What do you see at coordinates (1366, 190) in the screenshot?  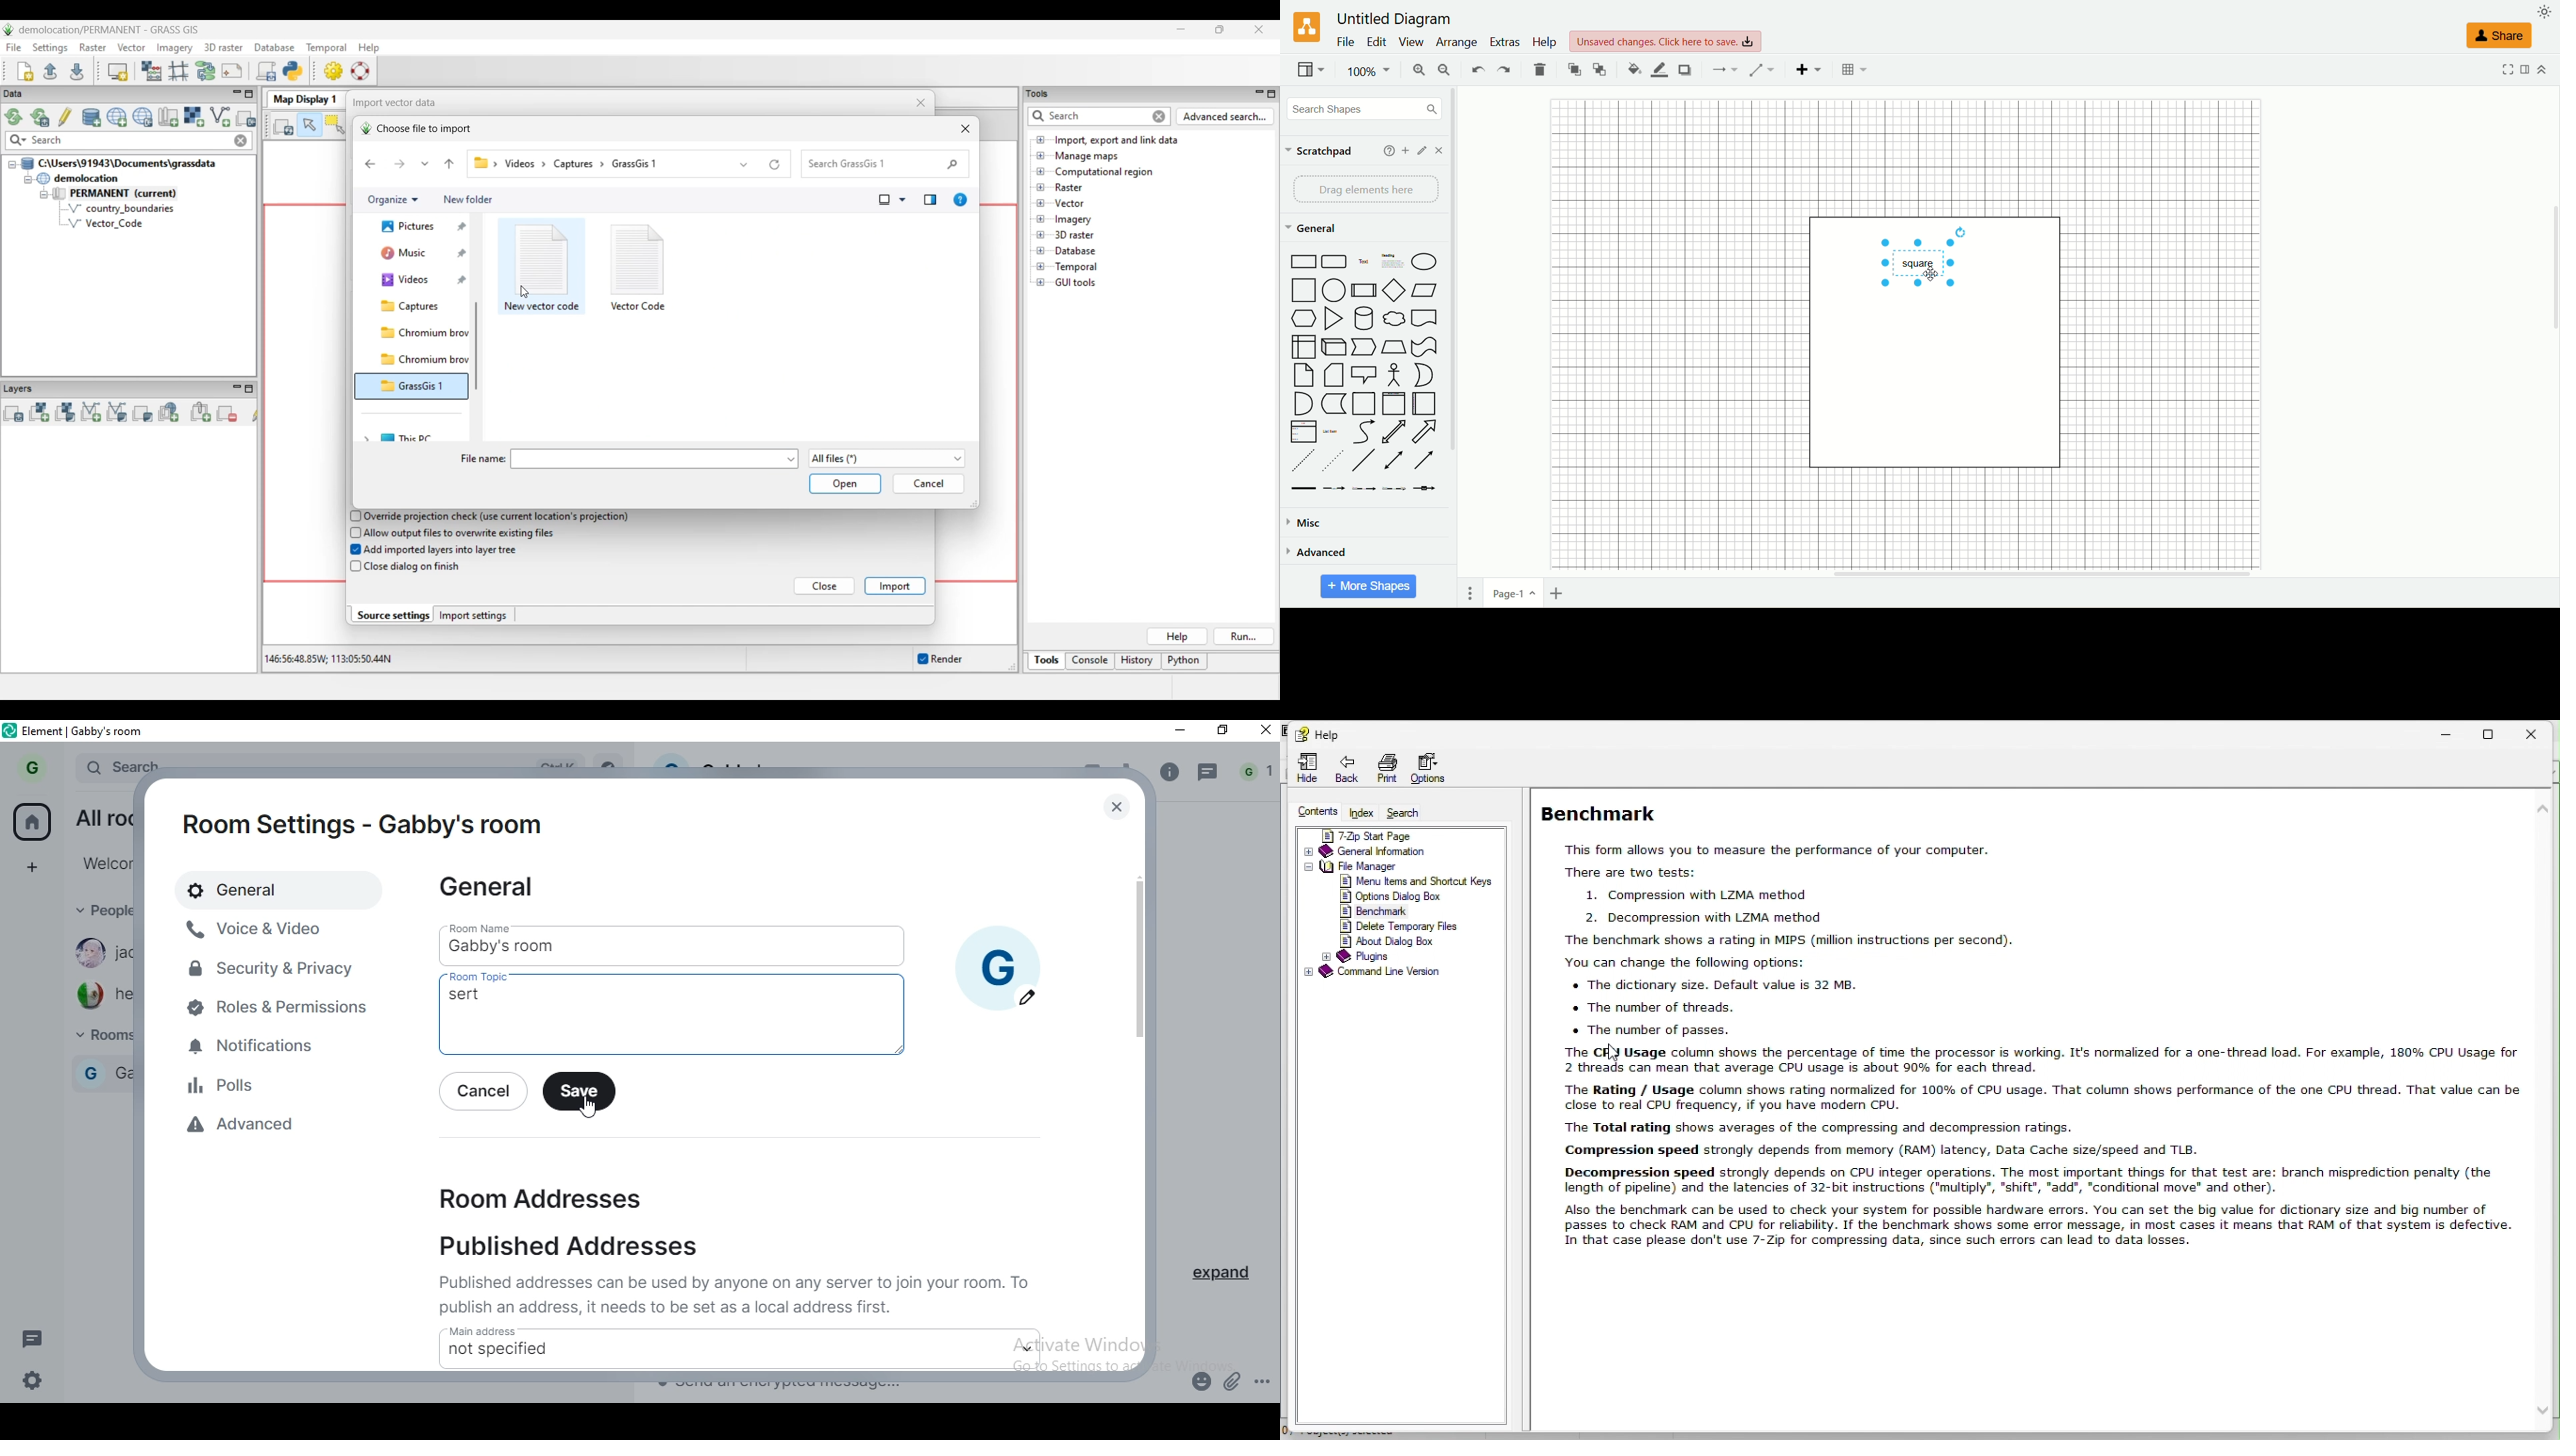 I see `drag element` at bounding box center [1366, 190].